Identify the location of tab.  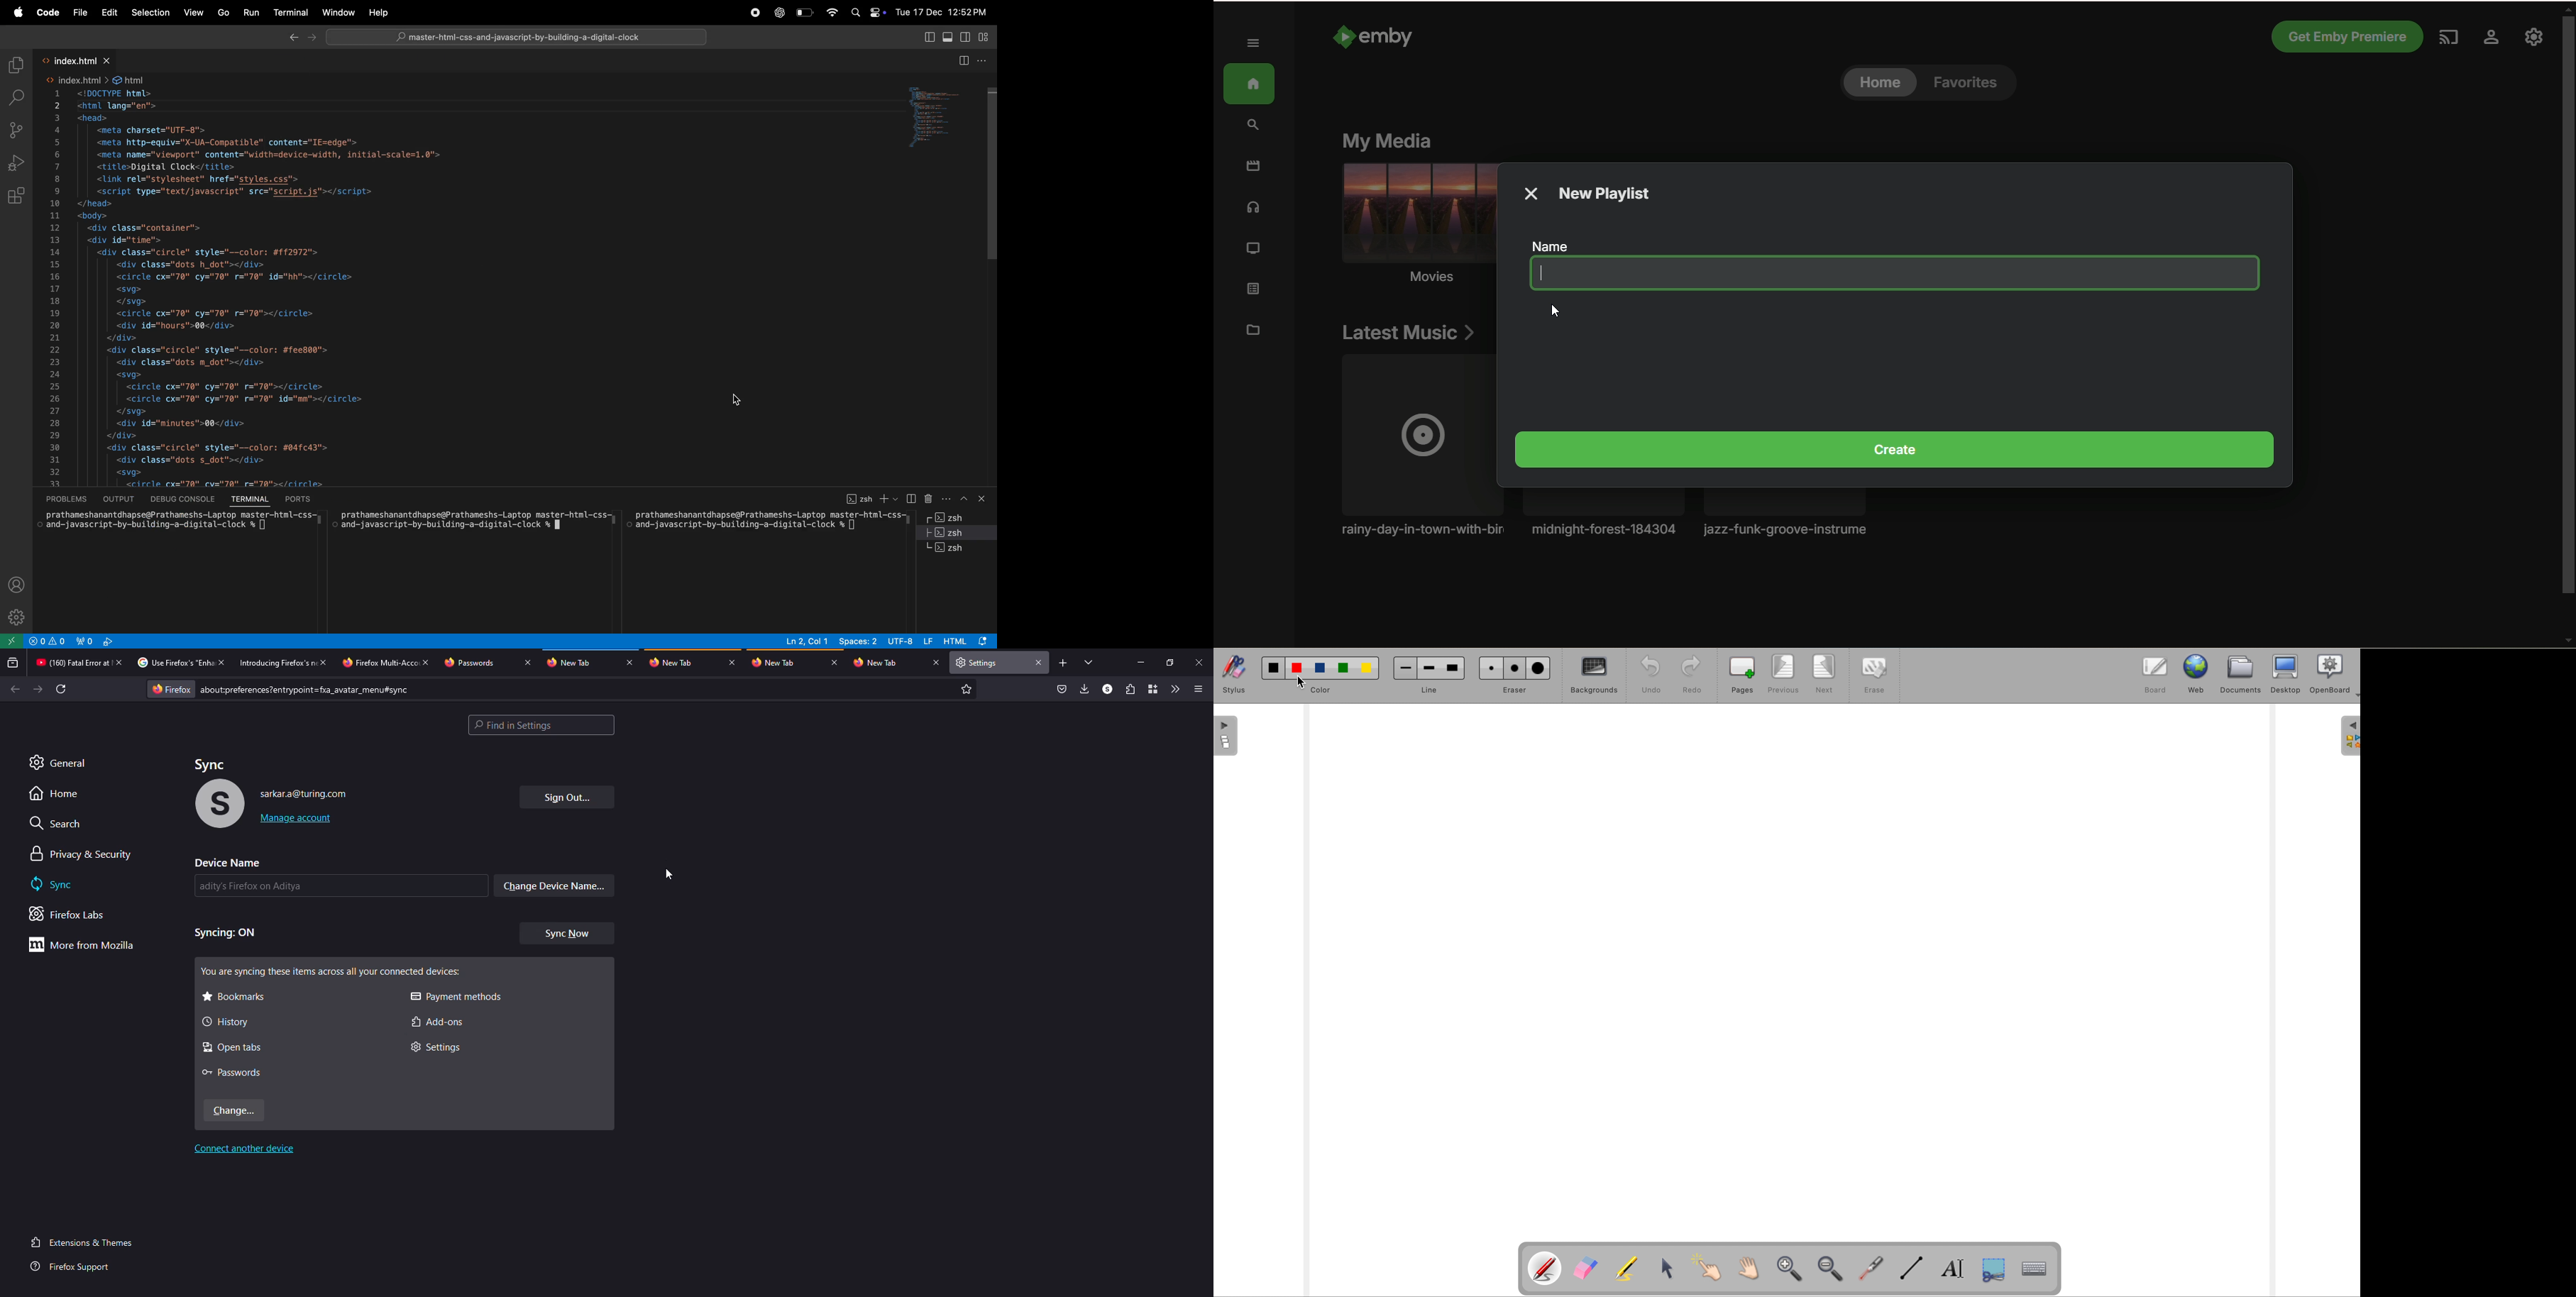
(990, 662).